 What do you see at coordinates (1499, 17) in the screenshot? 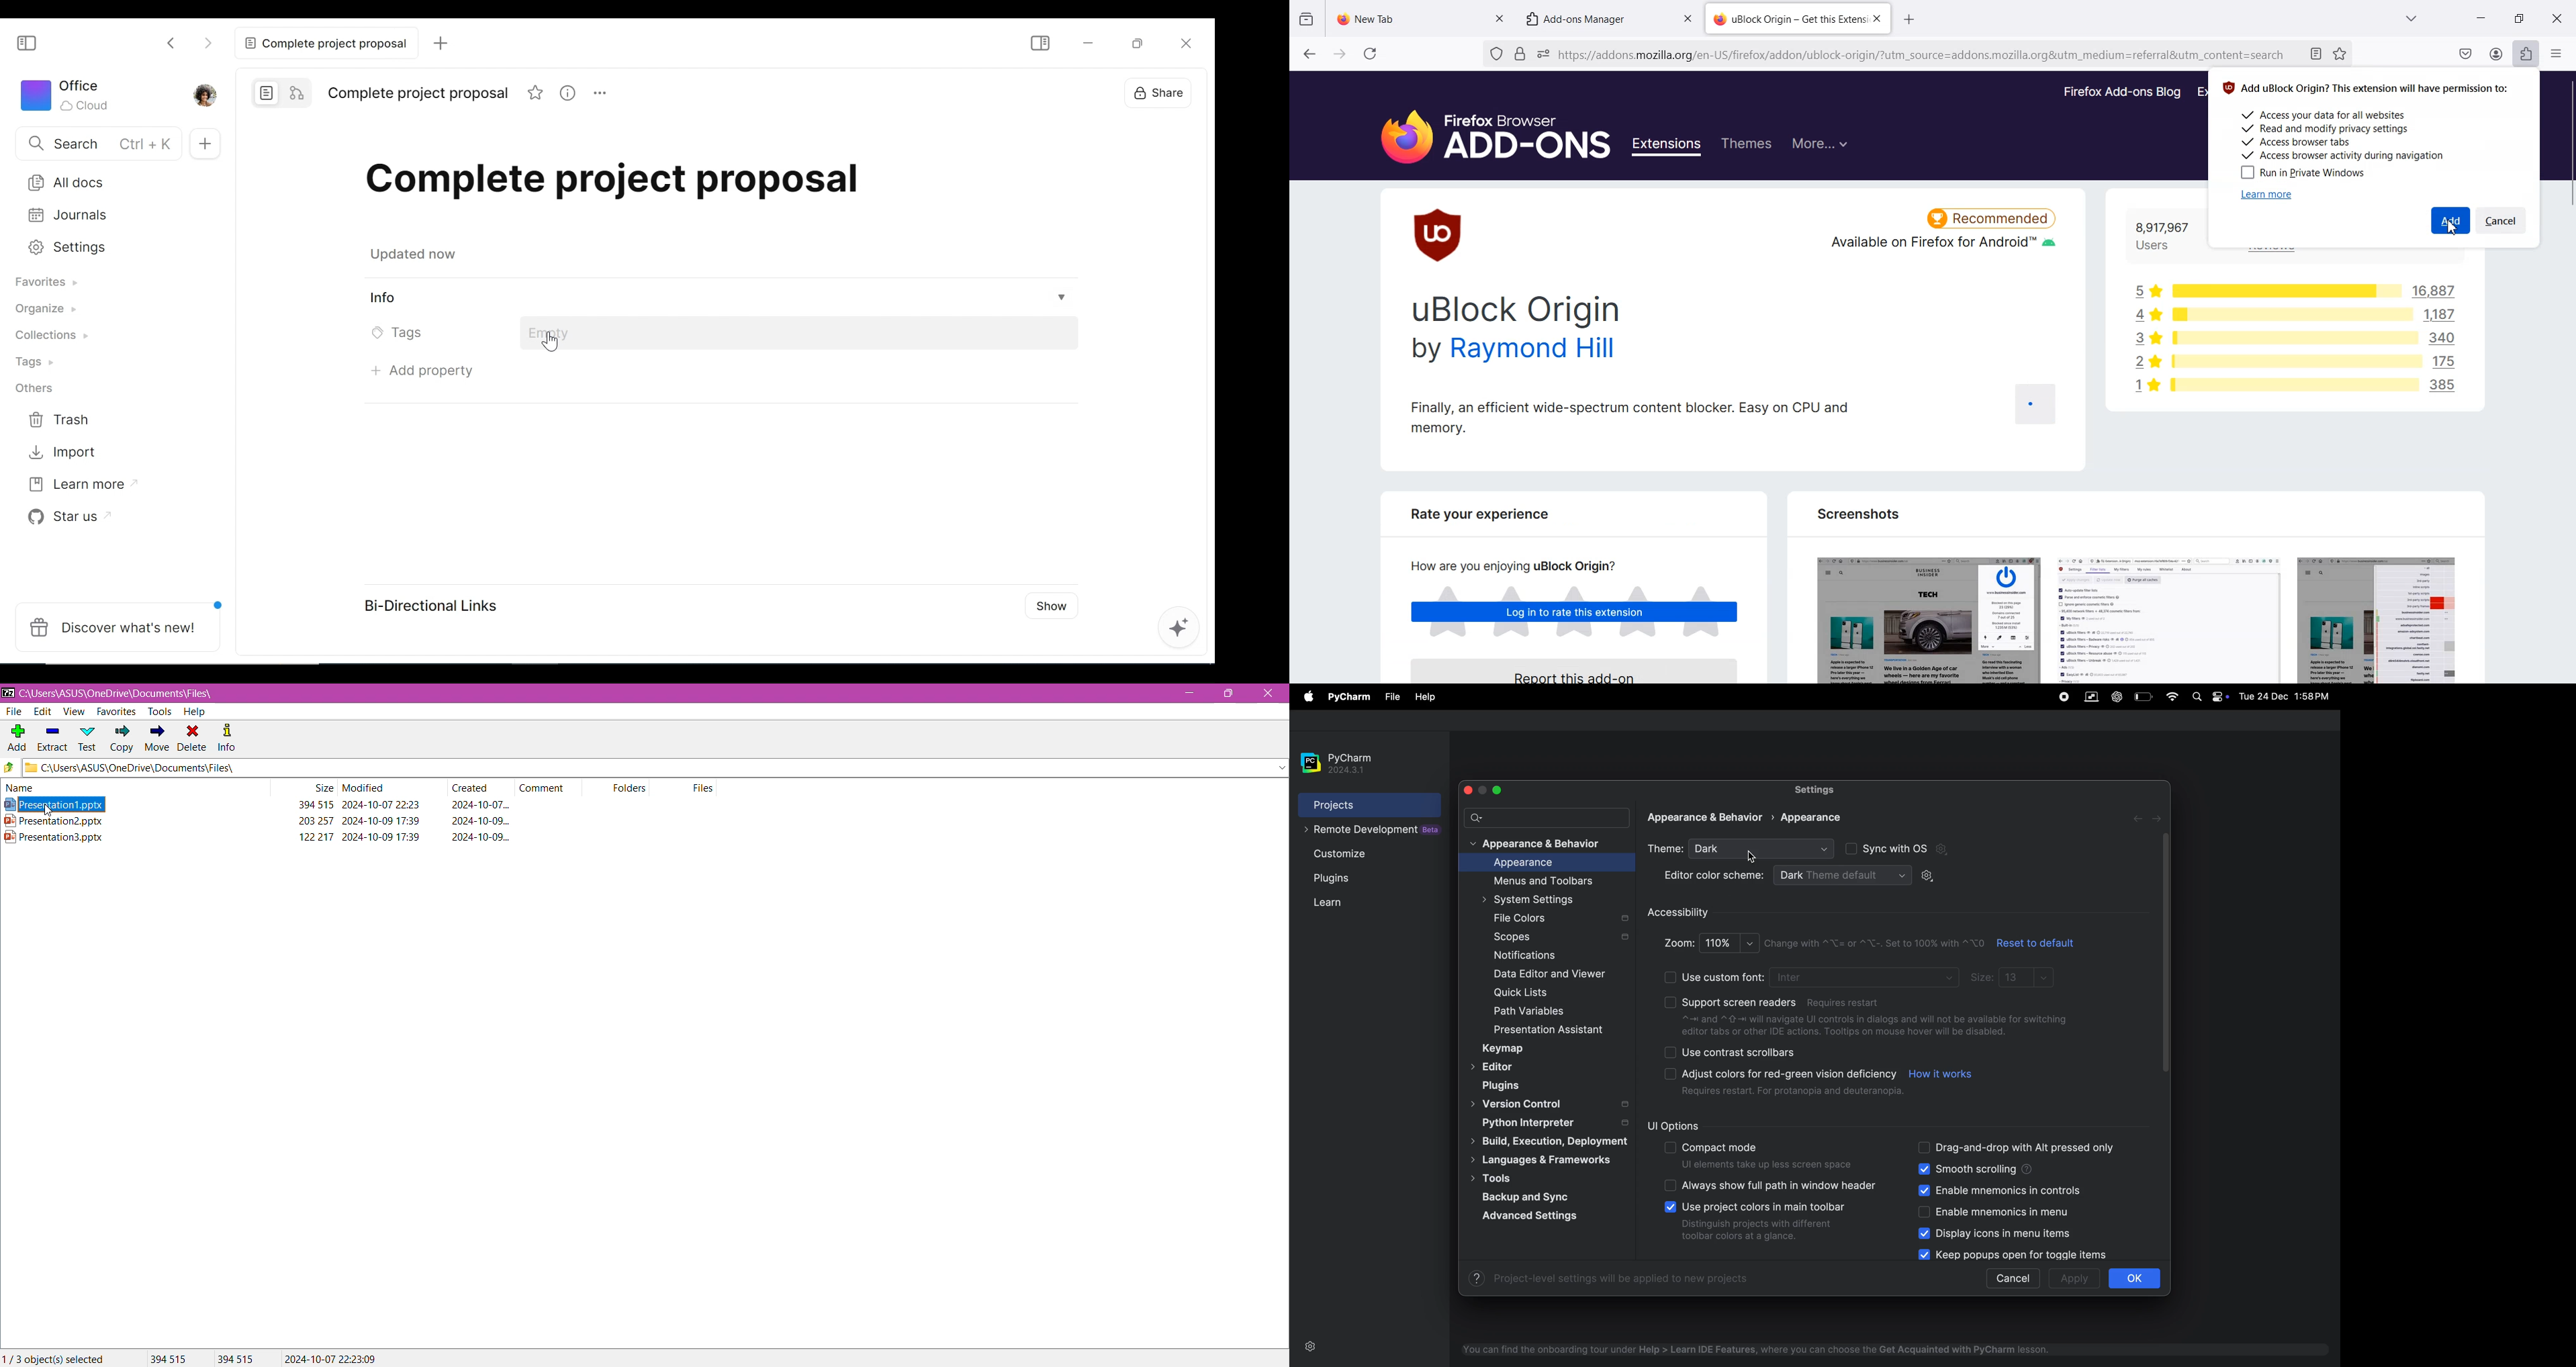
I see `Close tab` at bounding box center [1499, 17].